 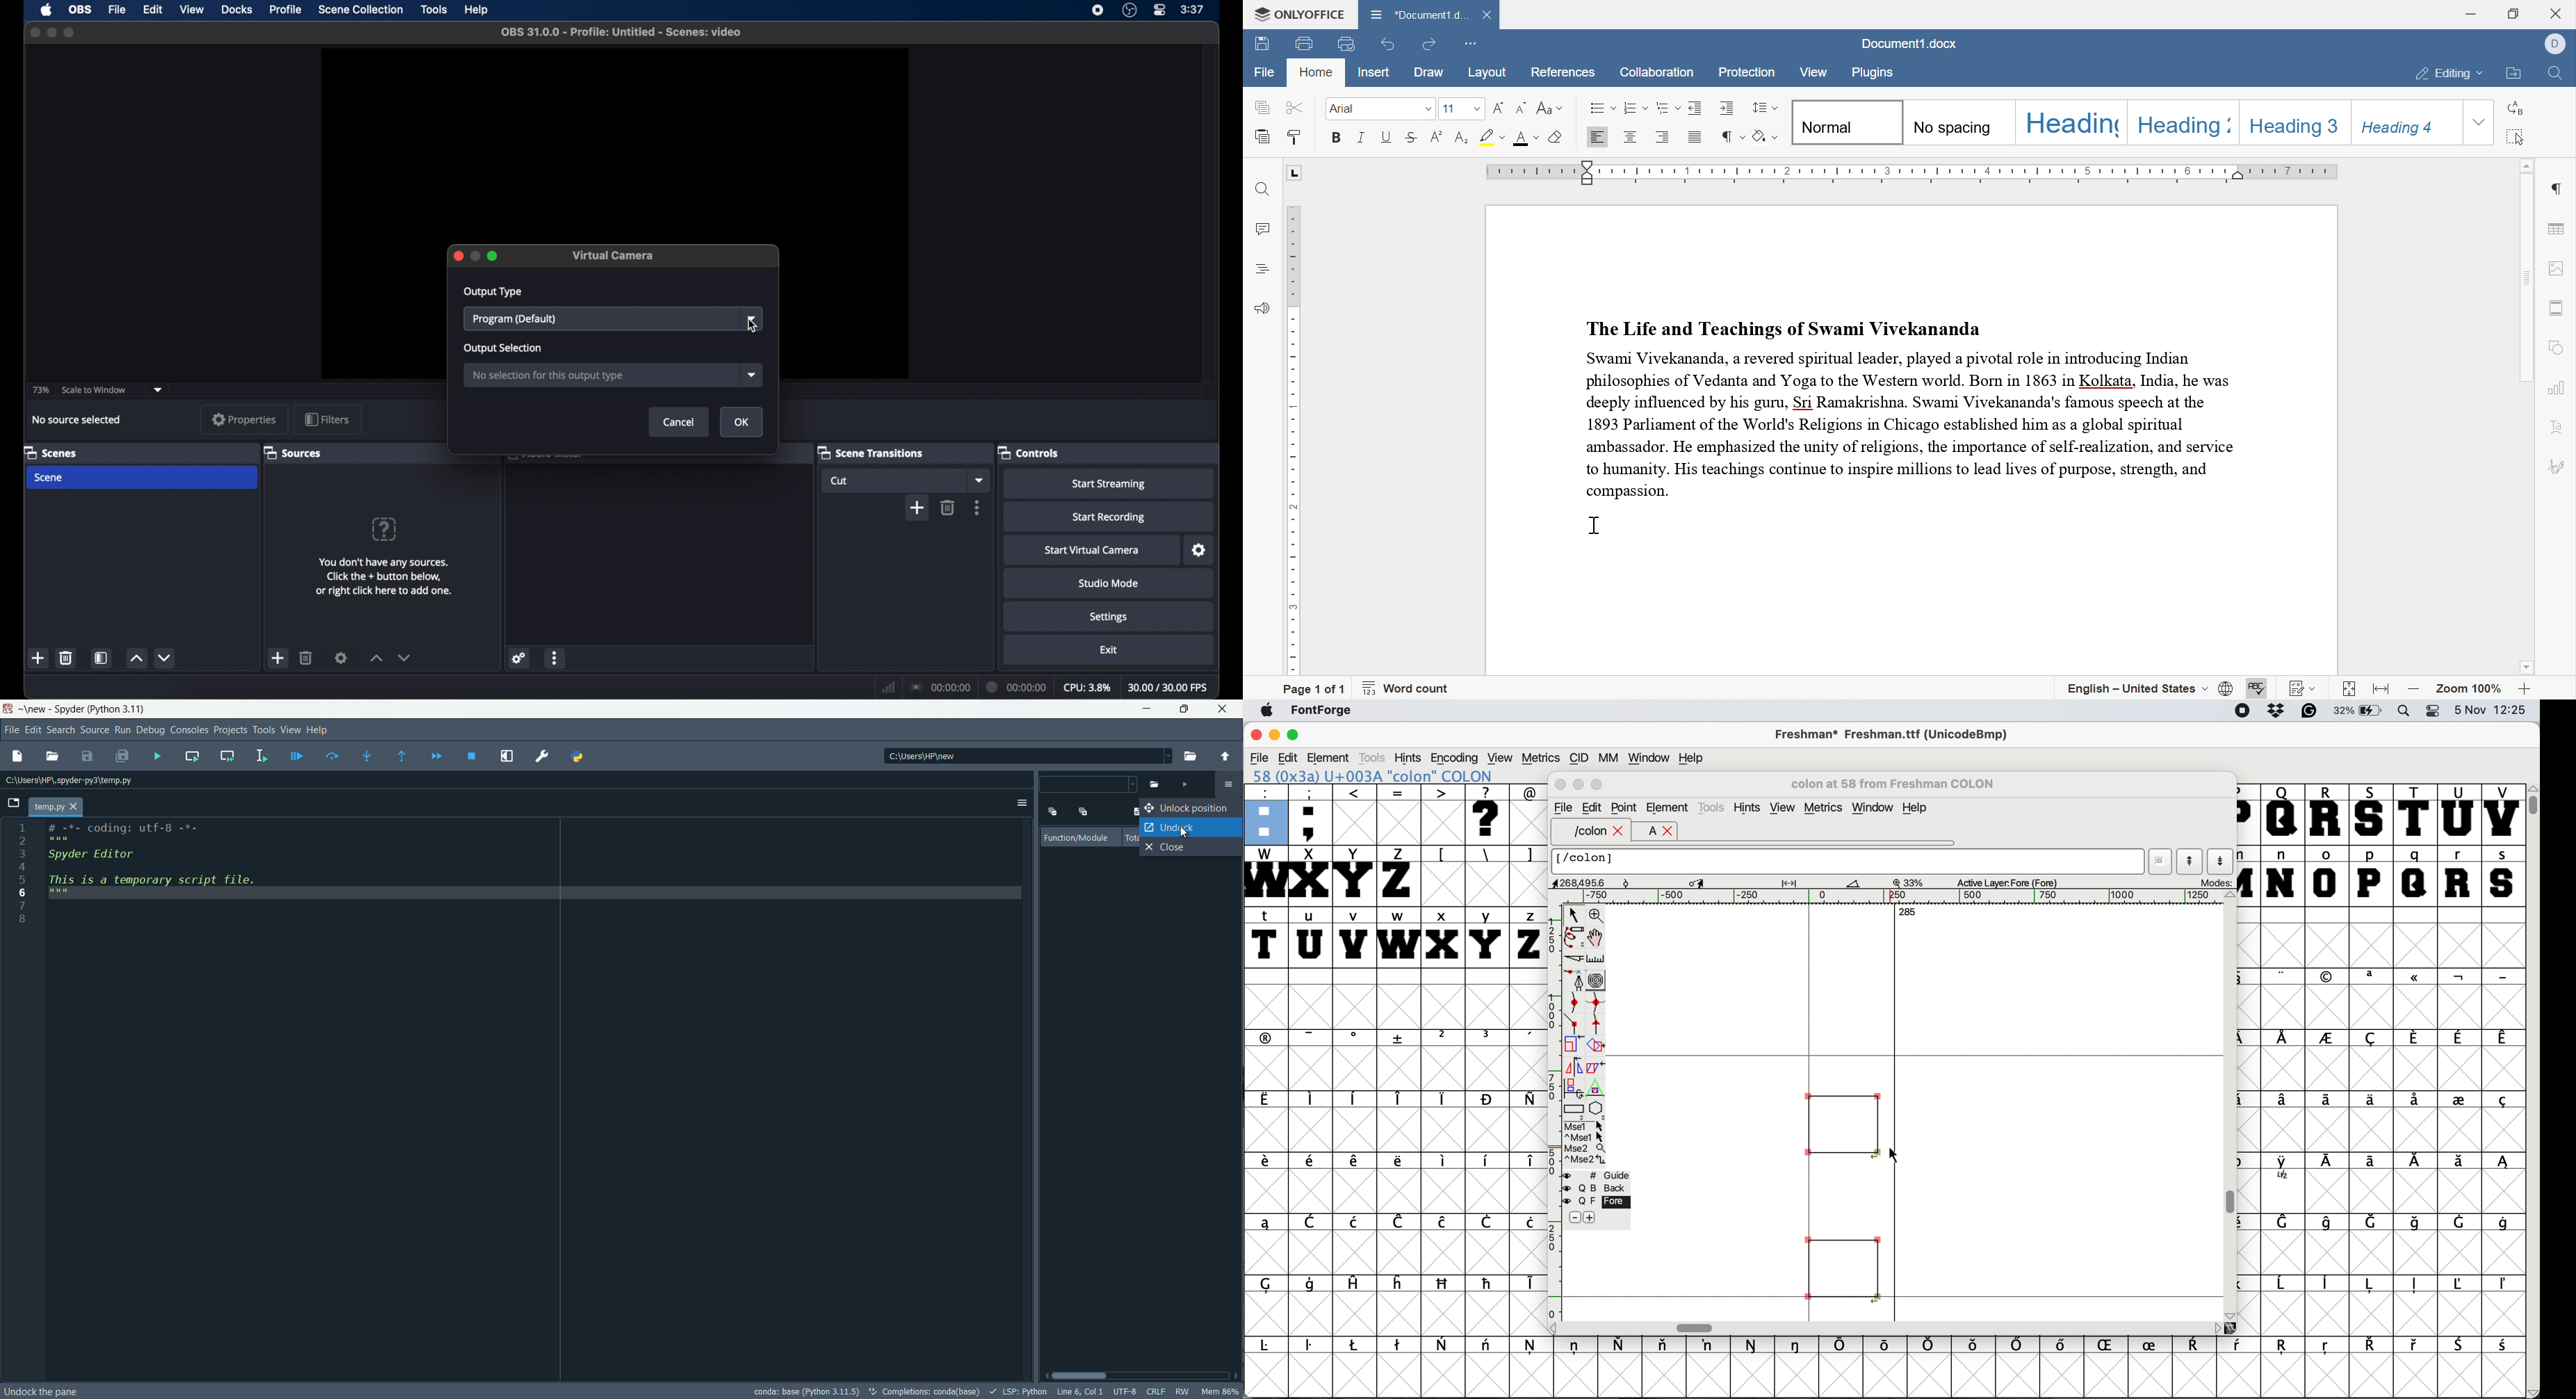 I want to click on undock the pane, so click(x=44, y=1389).